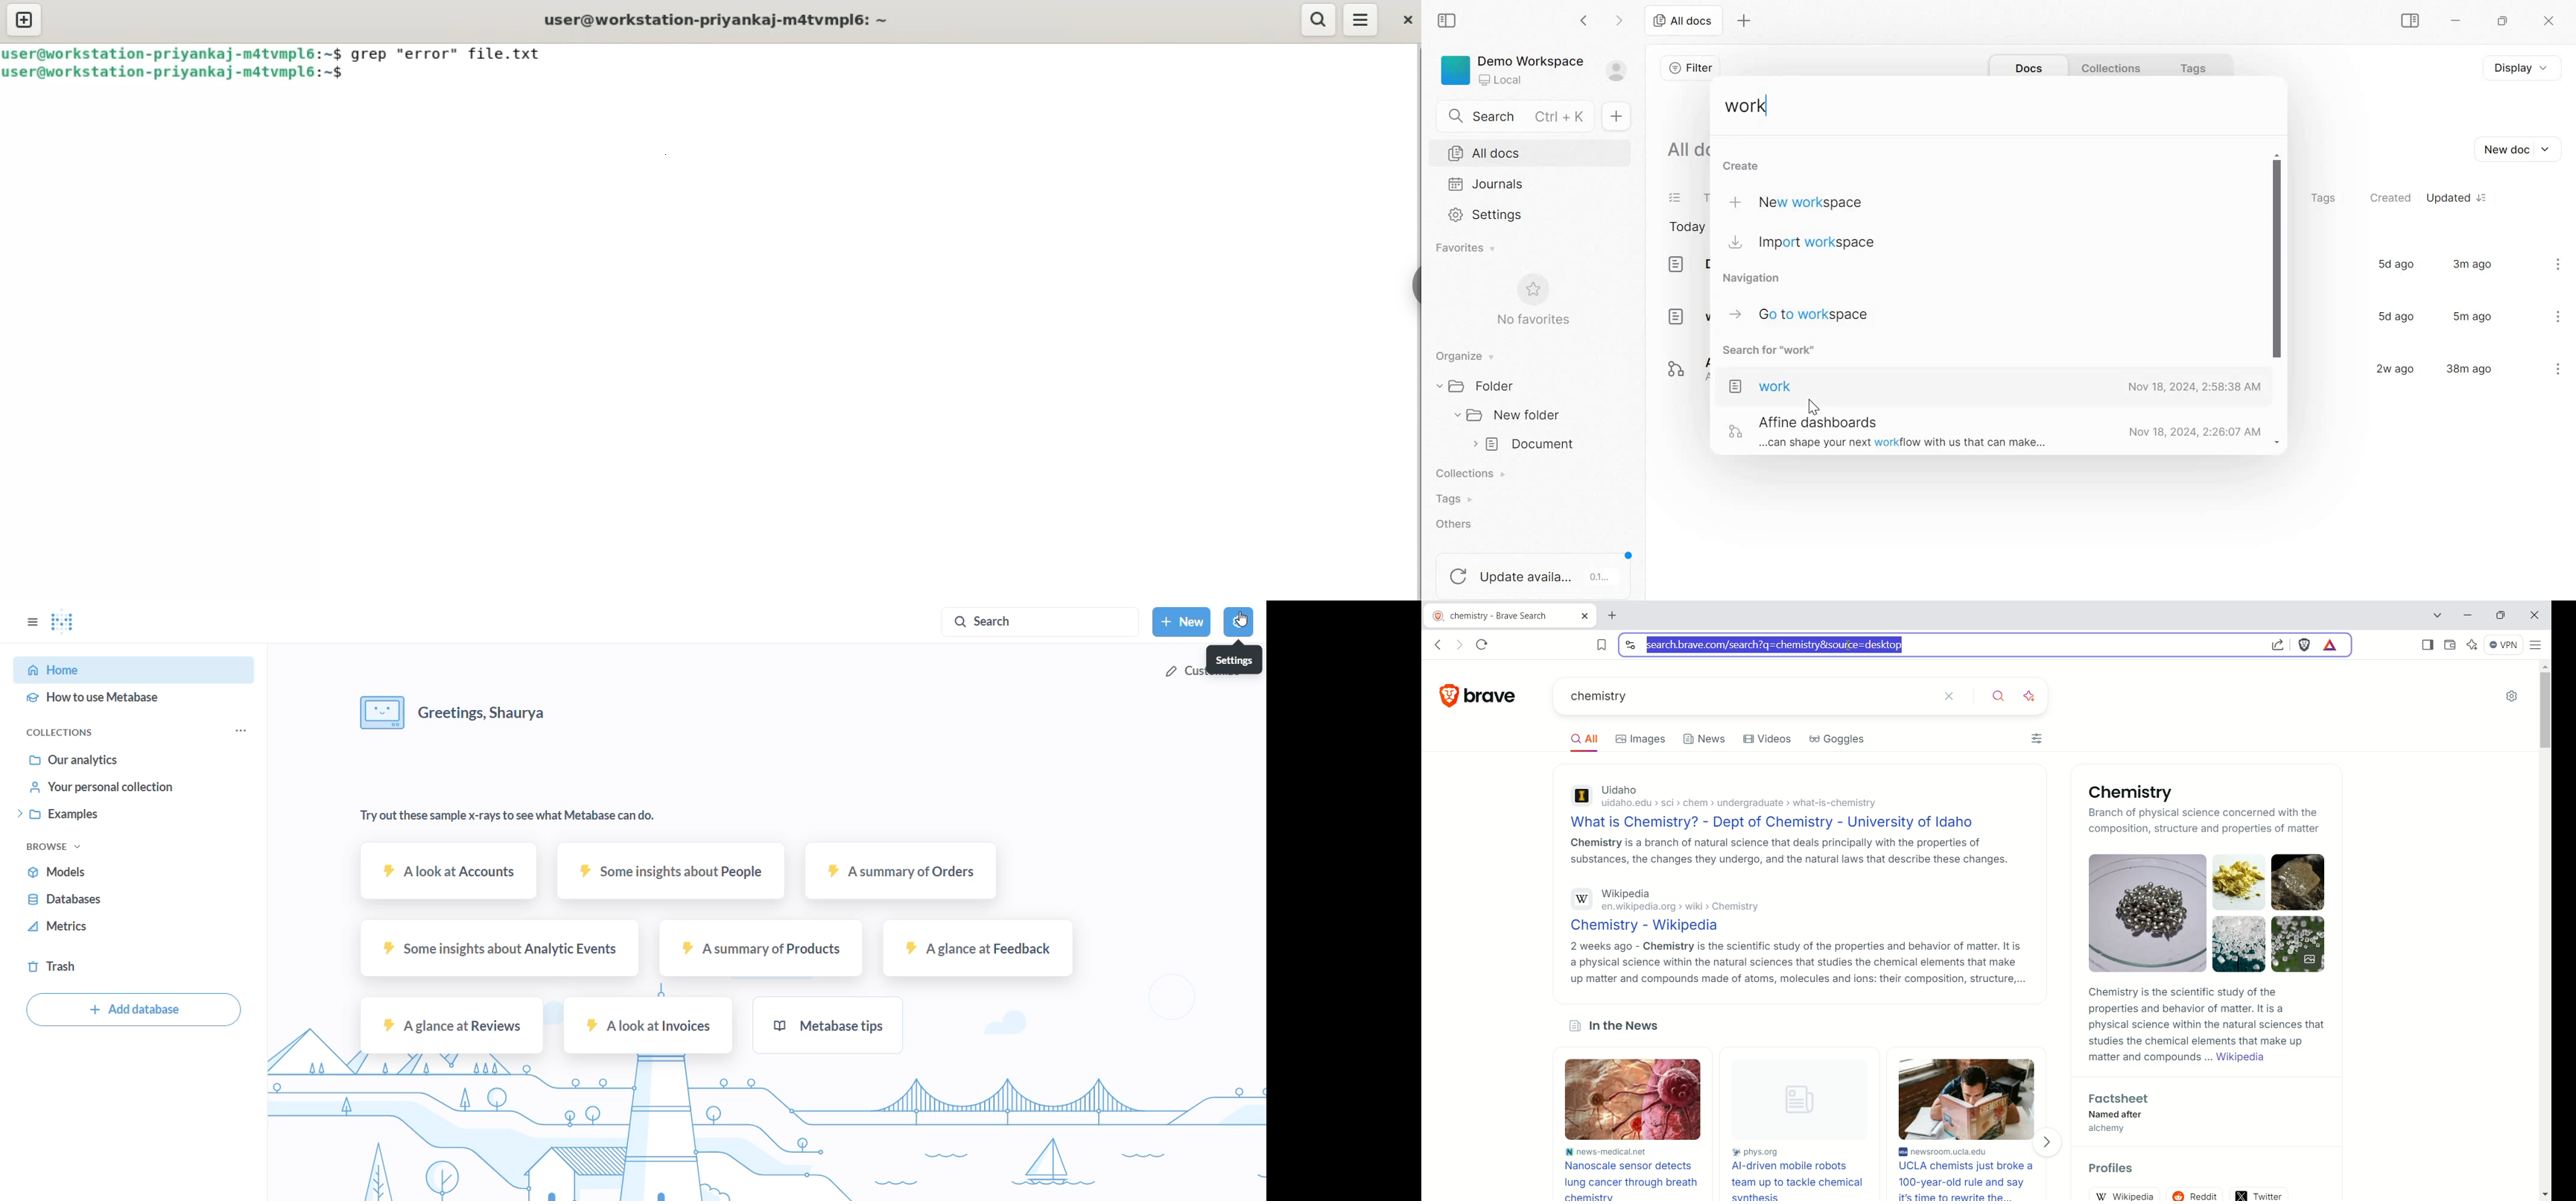 The width and height of the screenshot is (2576, 1204). Describe the element at coordinates (1448, 19) in the screenshot. I see `sidebar toggle` at that location.